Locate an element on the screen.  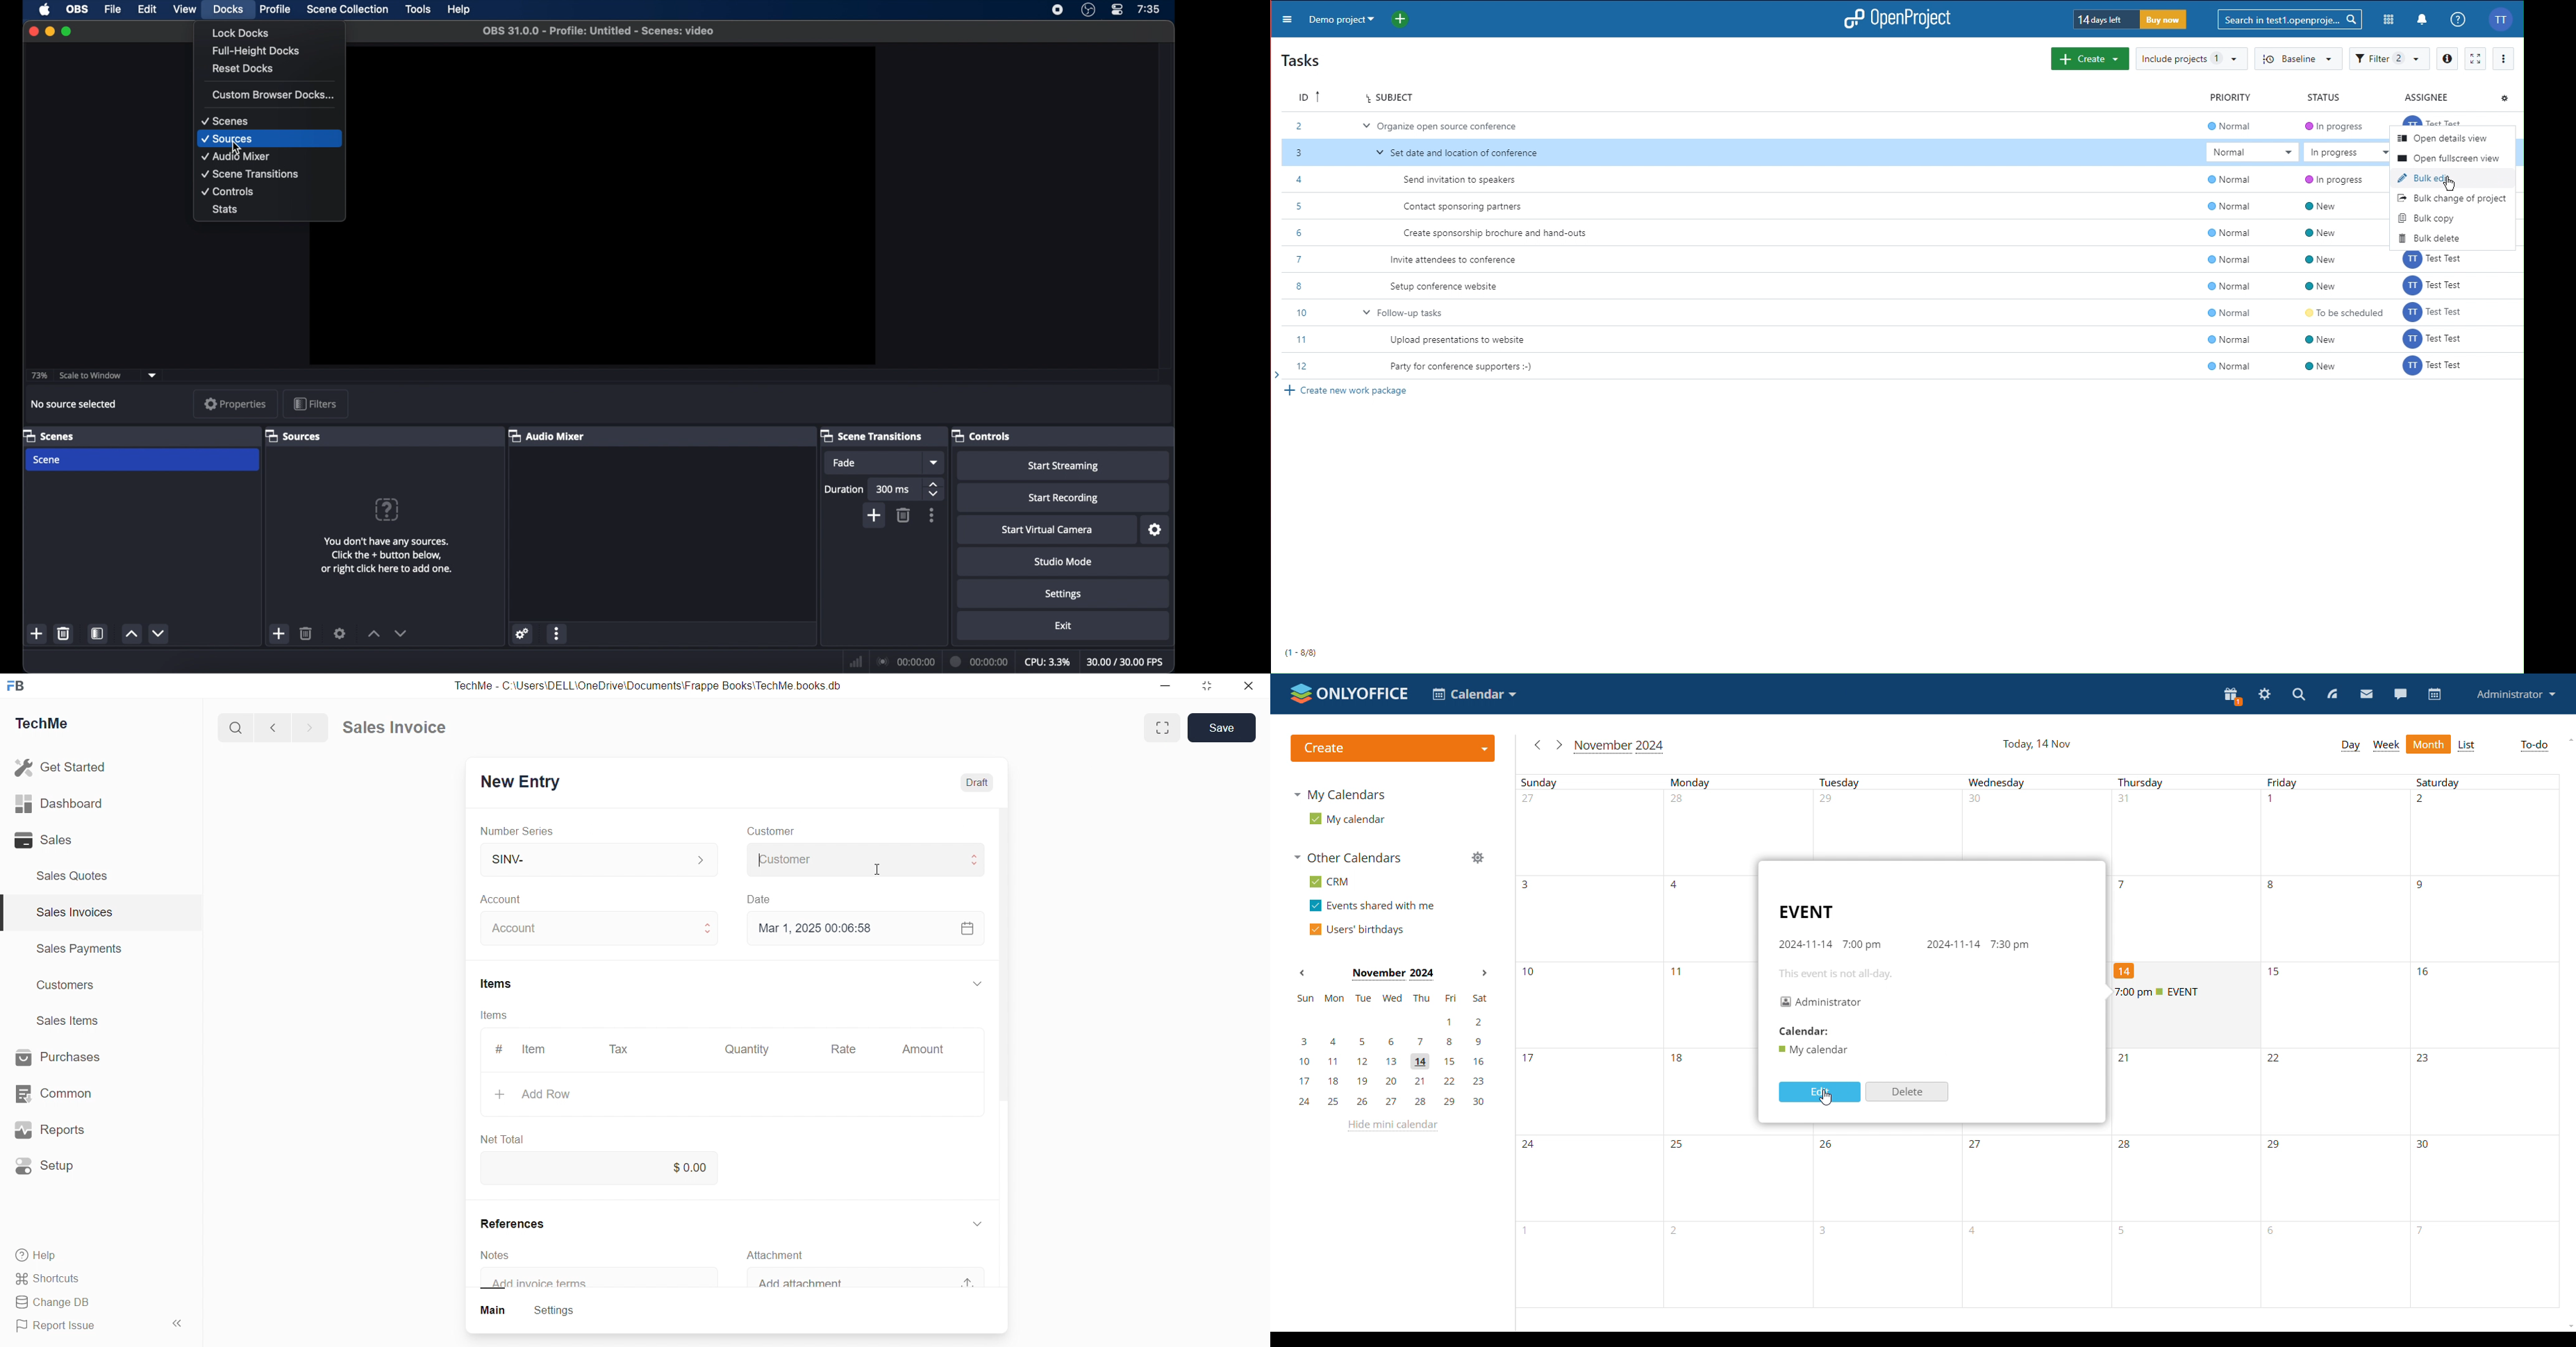
docks is located at coordinates (228, 9).